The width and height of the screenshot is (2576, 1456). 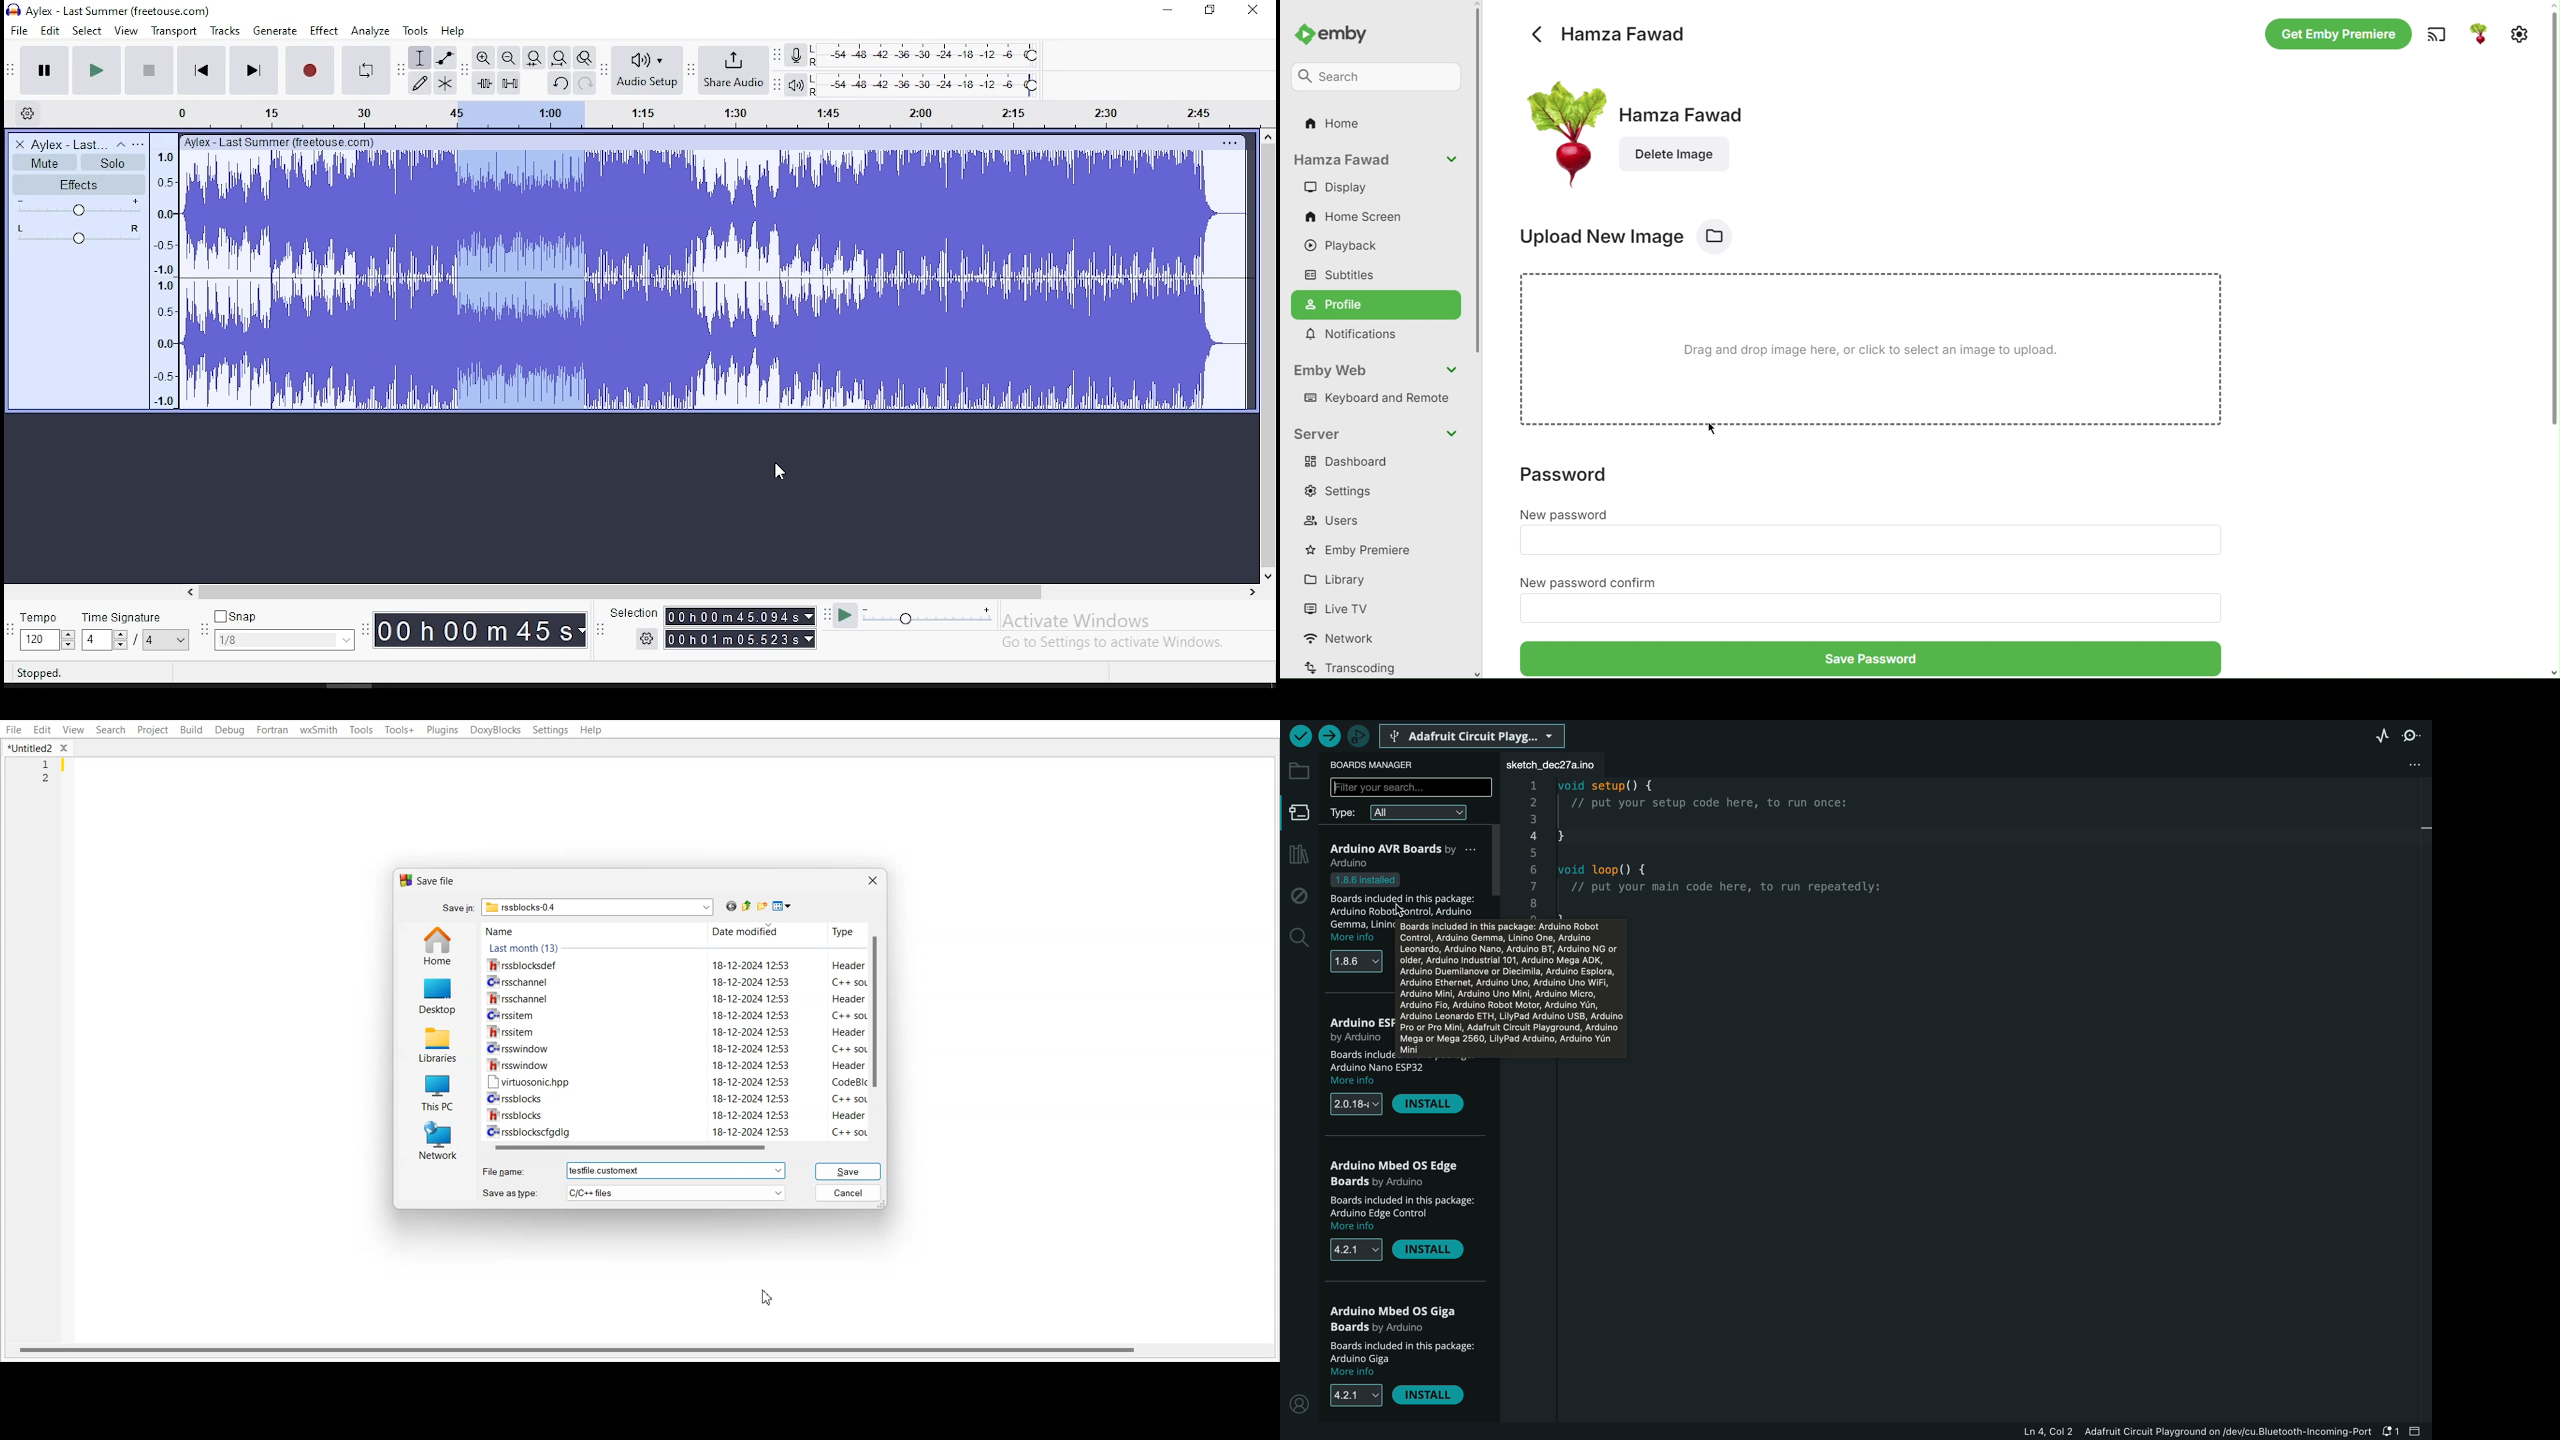 What do you see at coordinates (439, 1045) in the screenshot?
I see `Libraries` at bounding box center [439, 1045].